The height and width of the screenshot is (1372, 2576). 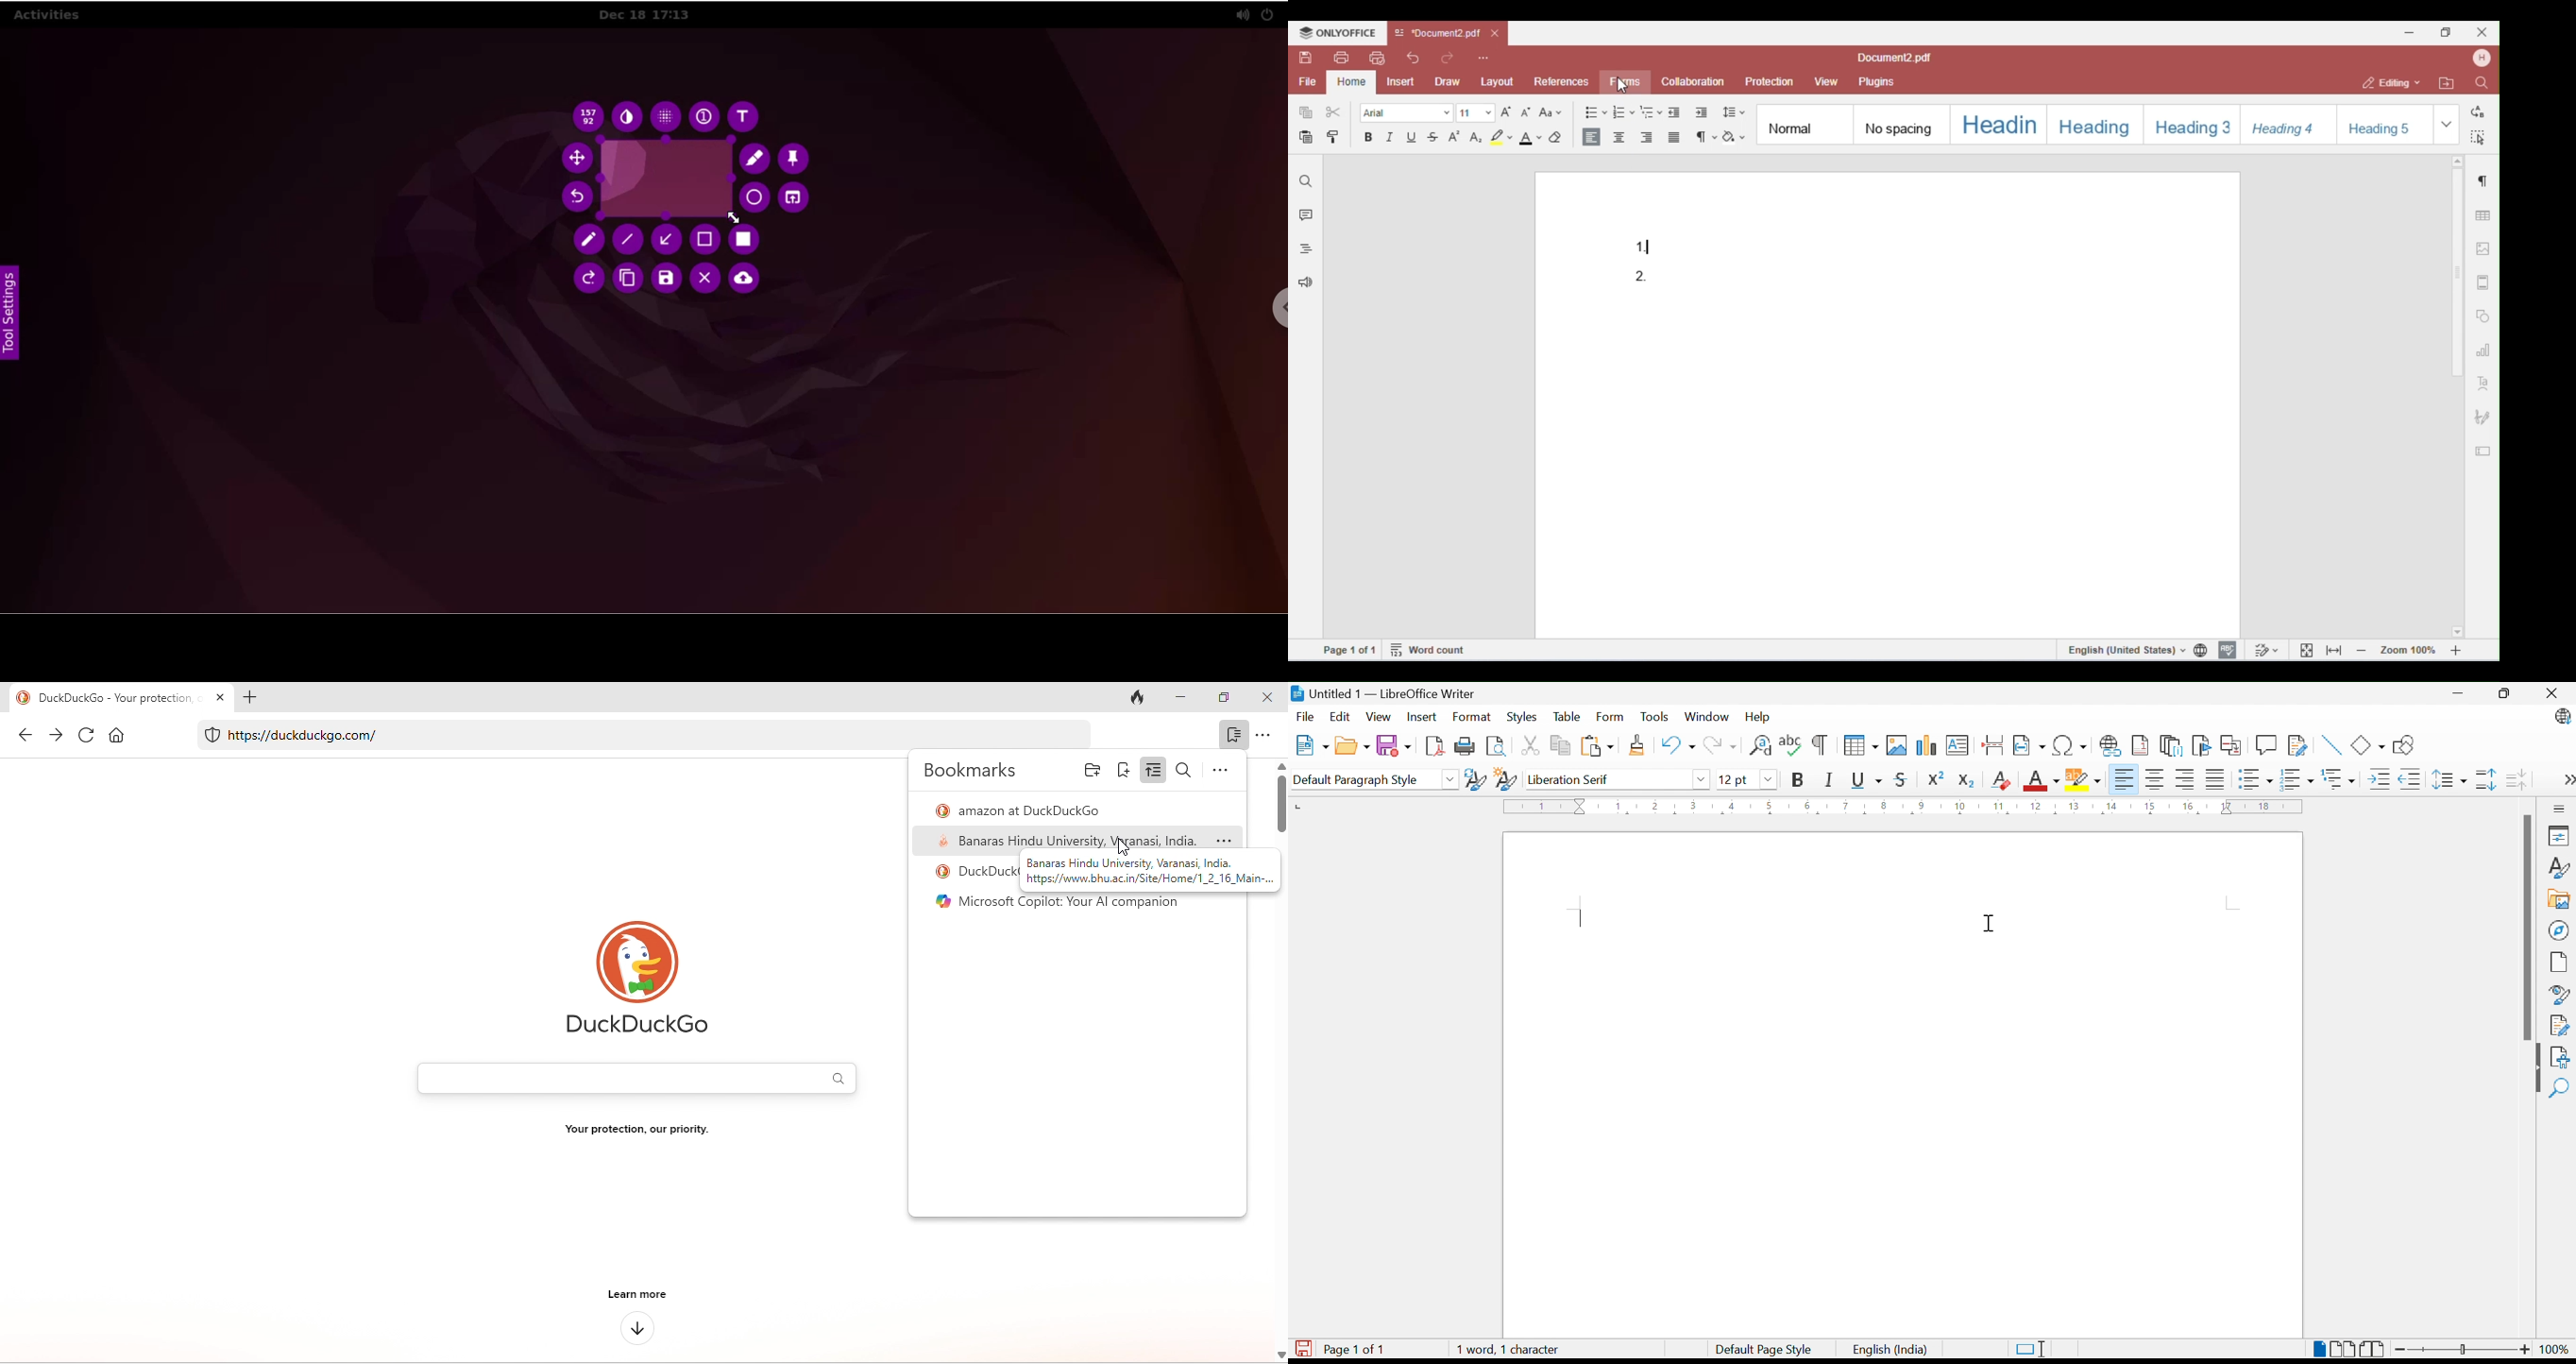 What do you see at coordinates (1382, 693) in the screenshot?
I see `Untitled 1 - LibreOffice Writer` at bounding box center [1382, 693].